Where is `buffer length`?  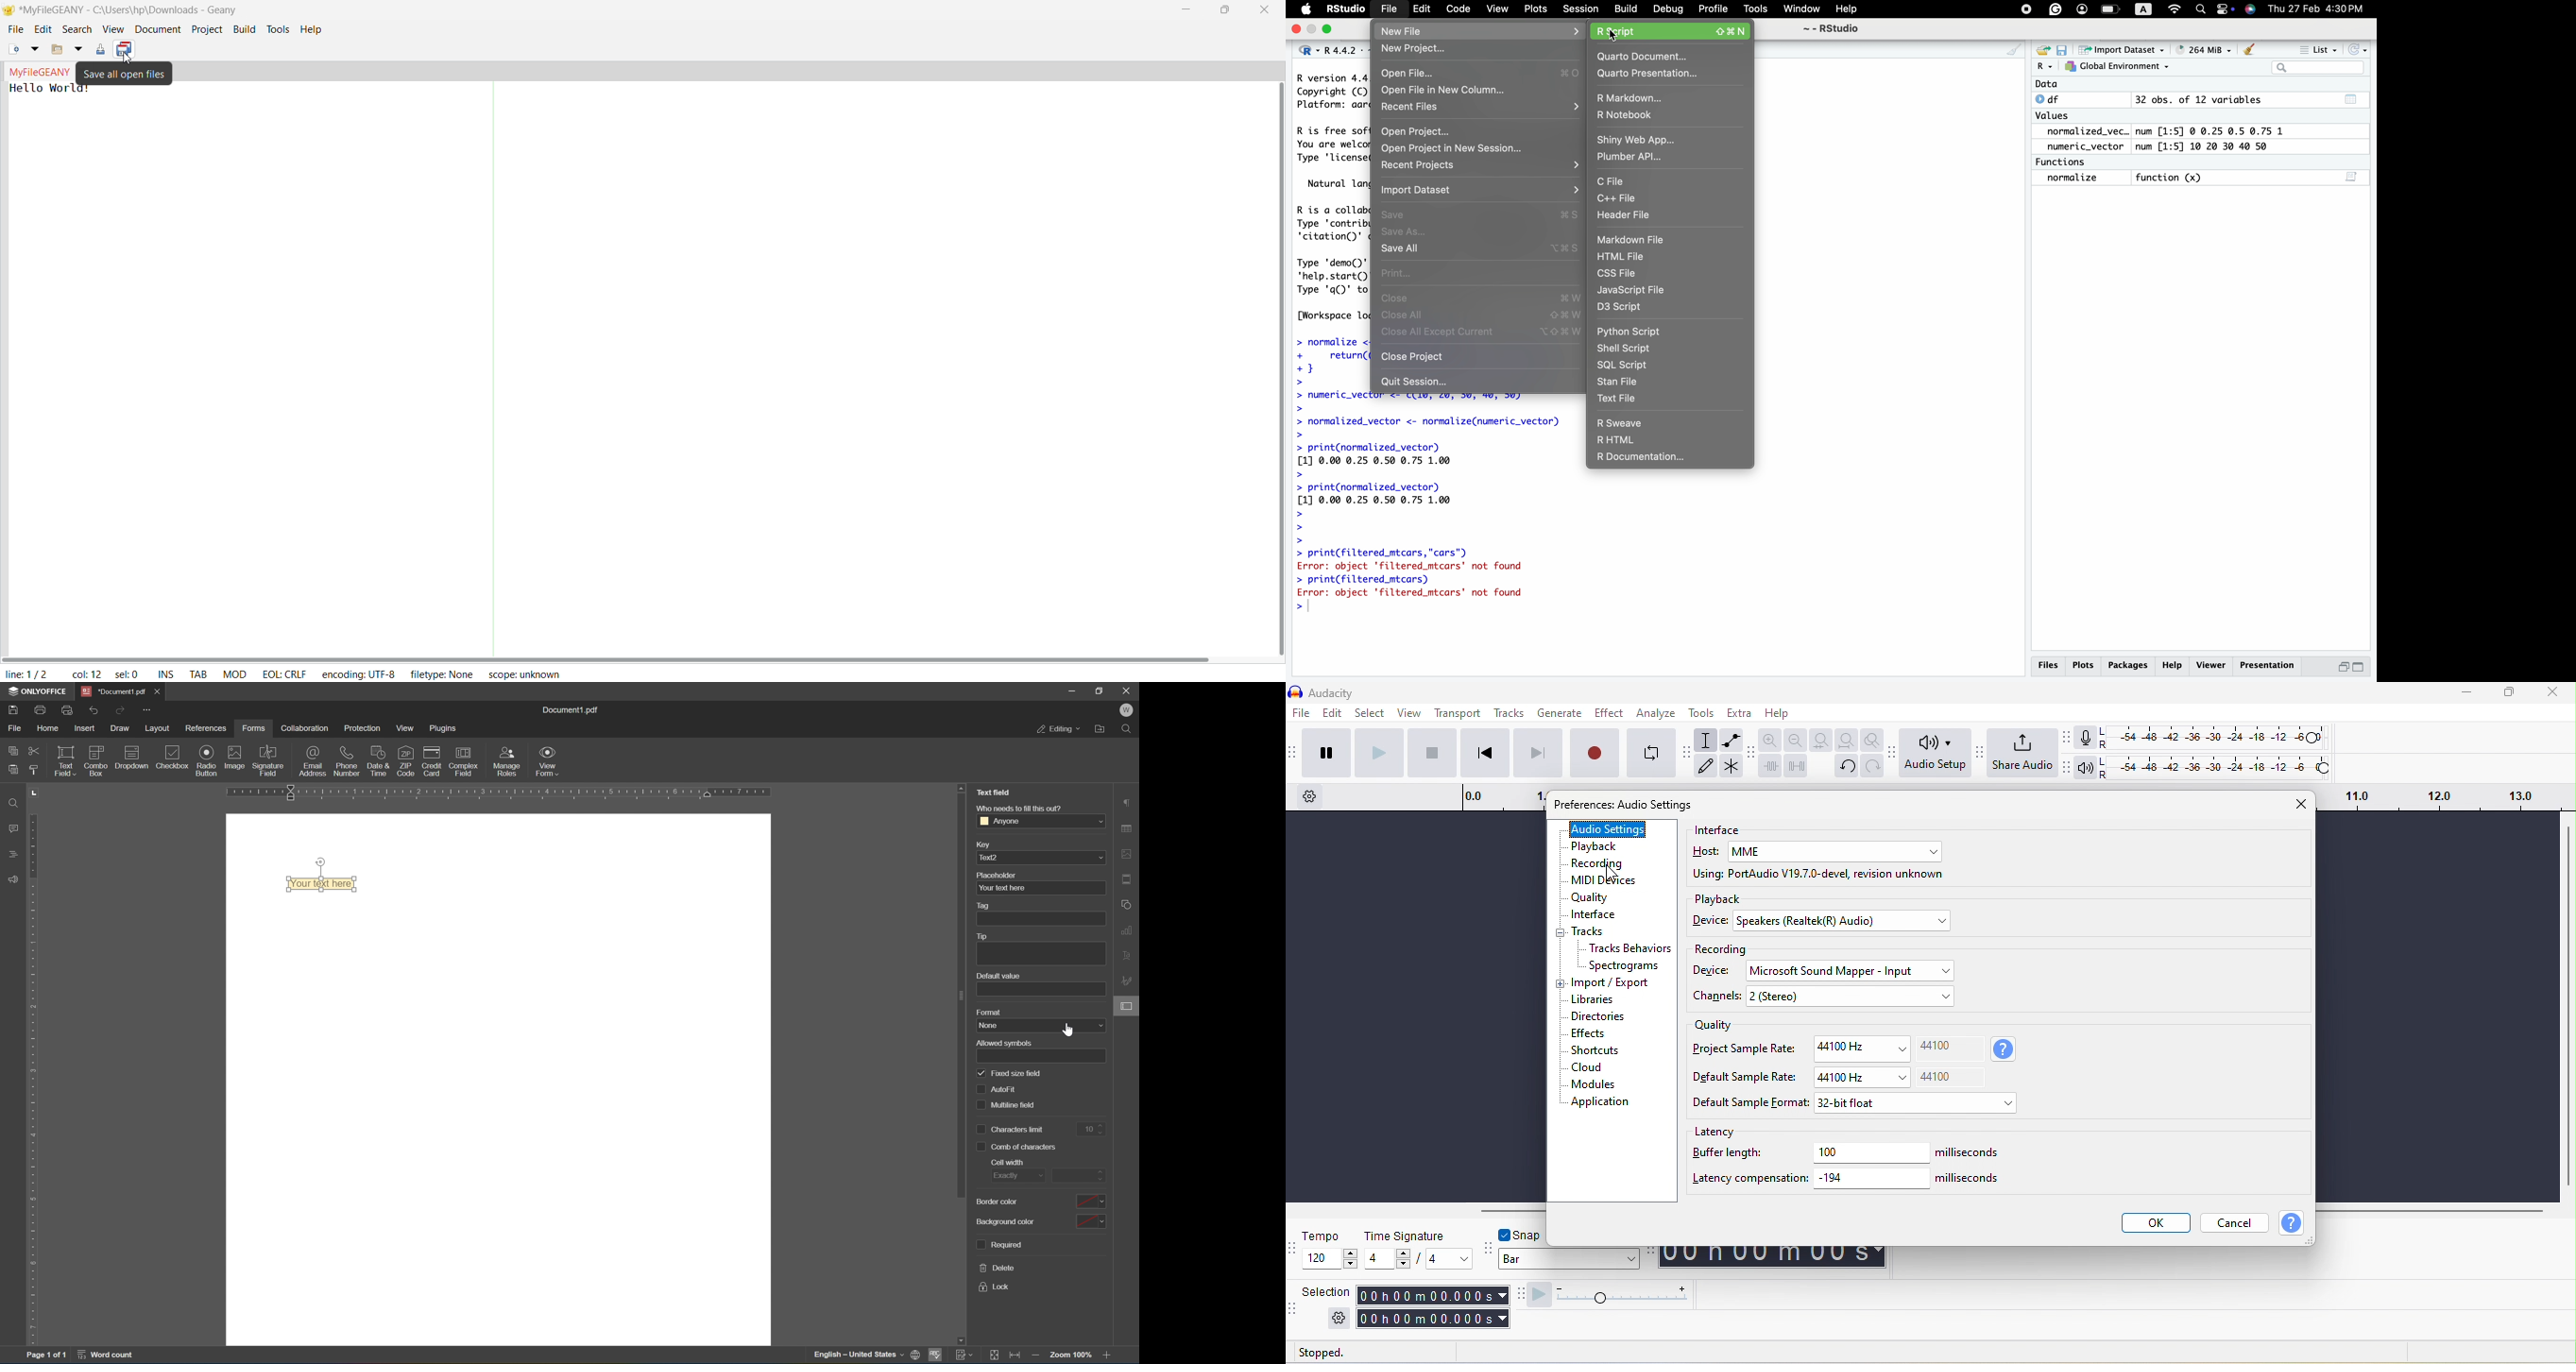
buffer length is located at coordinates (1728, 1153).